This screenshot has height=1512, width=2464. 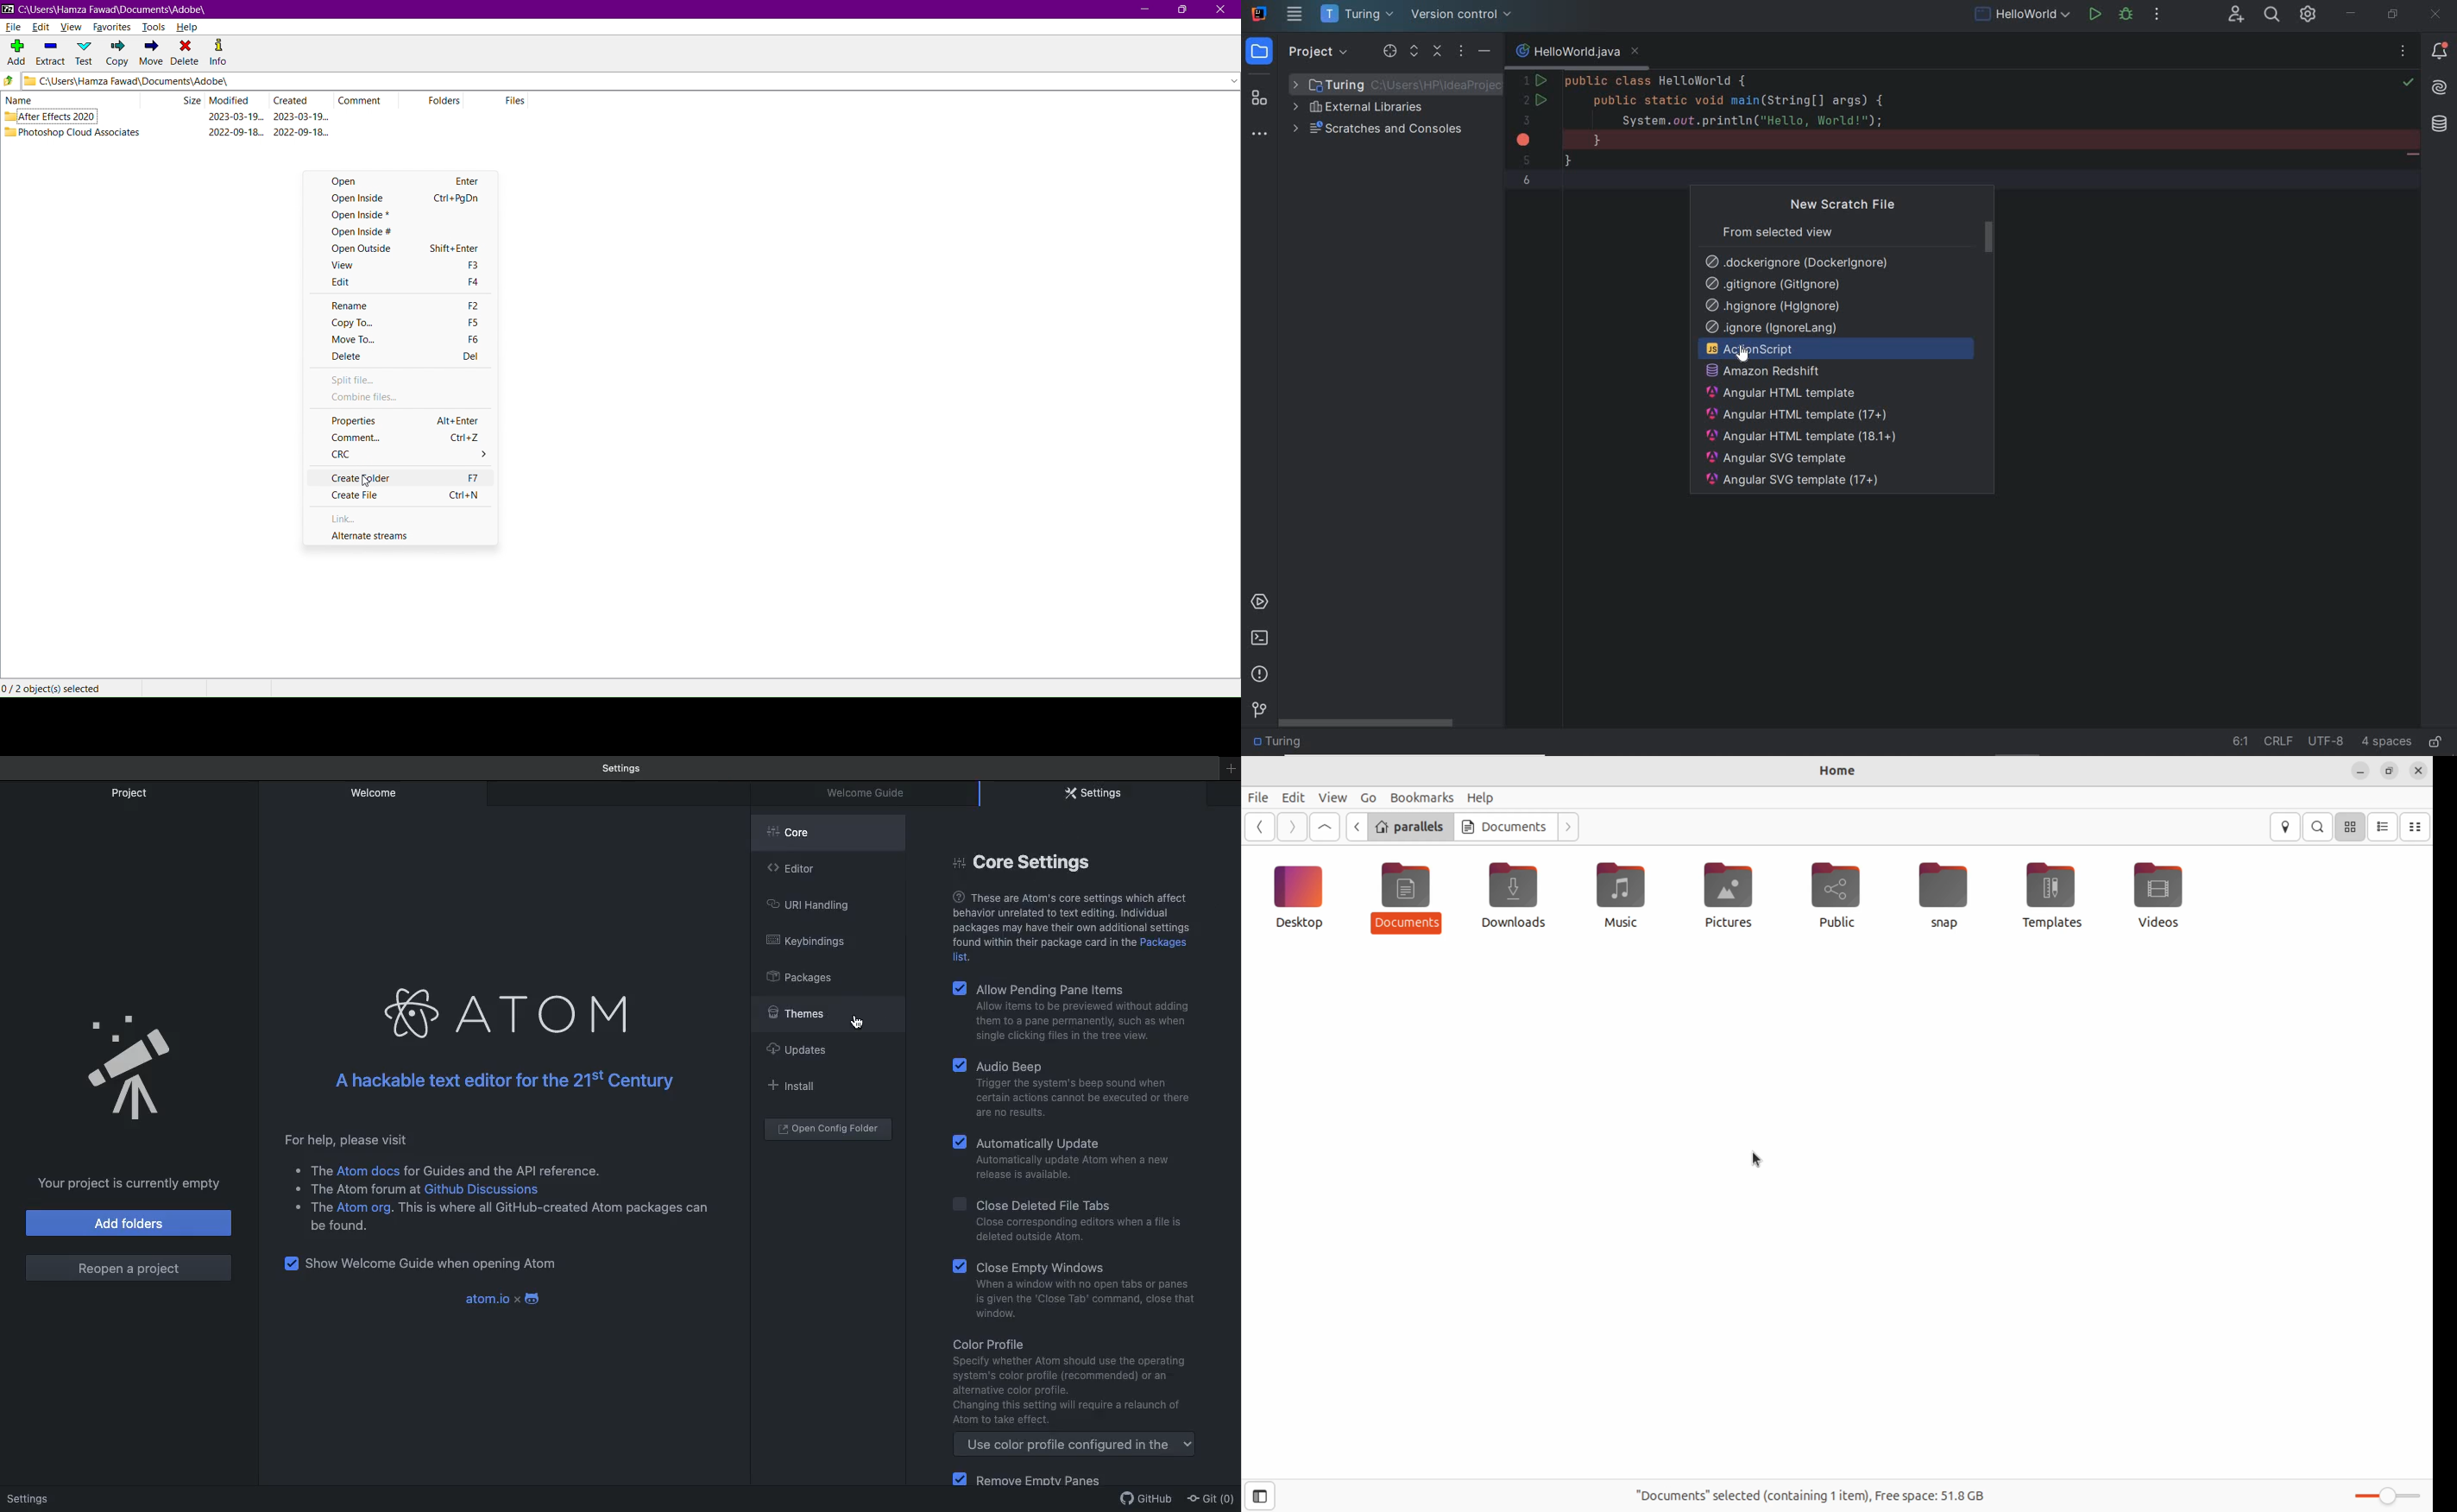 What do you see at coordinates (811, 942) in the screenshot?
I see `Keybindings` at bounding box center [811, 942].